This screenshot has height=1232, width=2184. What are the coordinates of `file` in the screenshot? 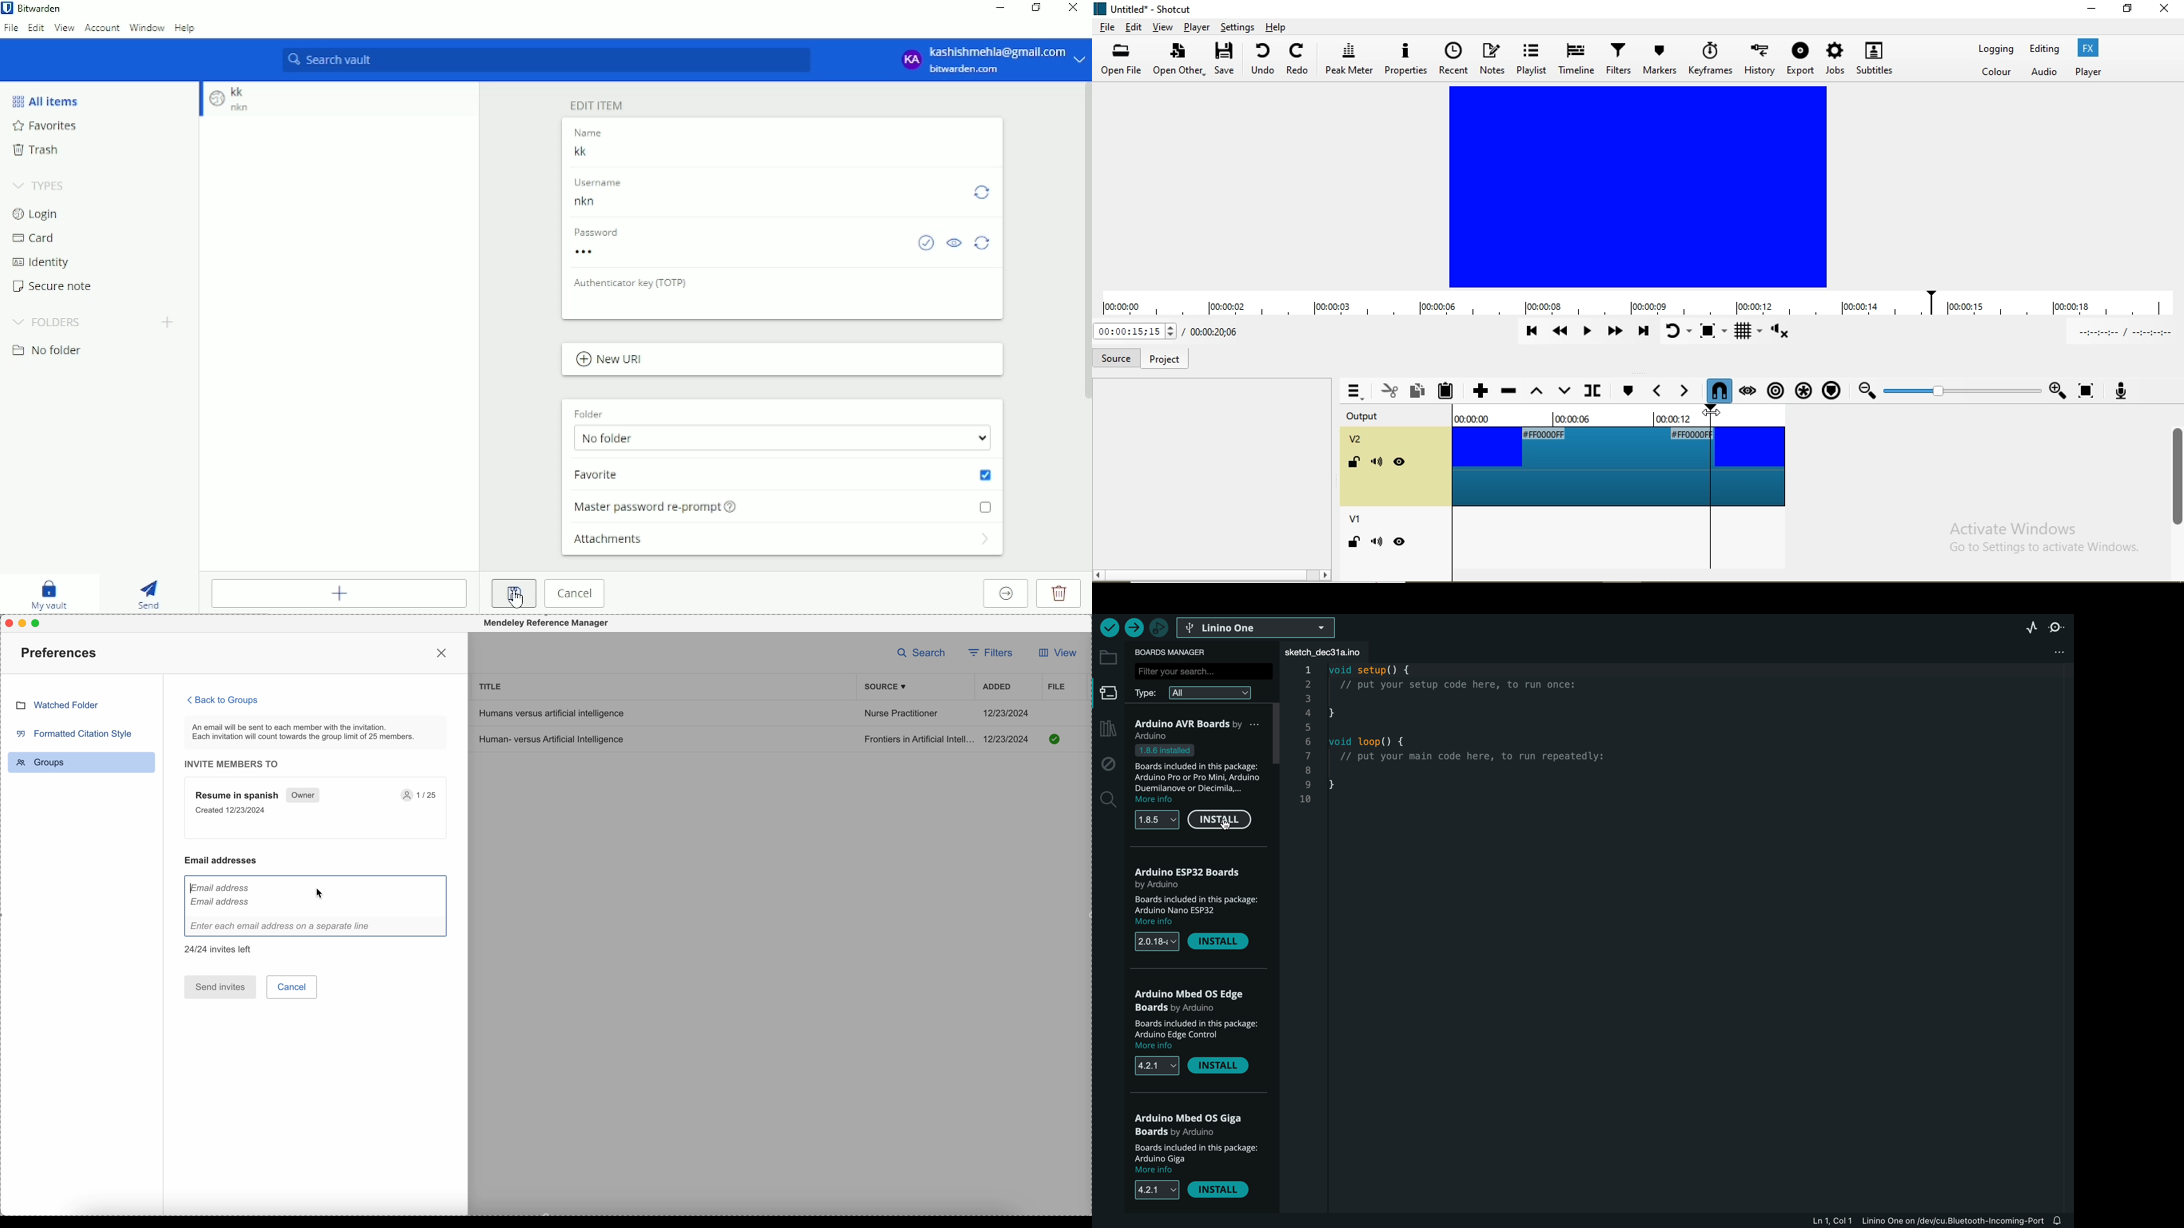 It's located at (1107, 29).